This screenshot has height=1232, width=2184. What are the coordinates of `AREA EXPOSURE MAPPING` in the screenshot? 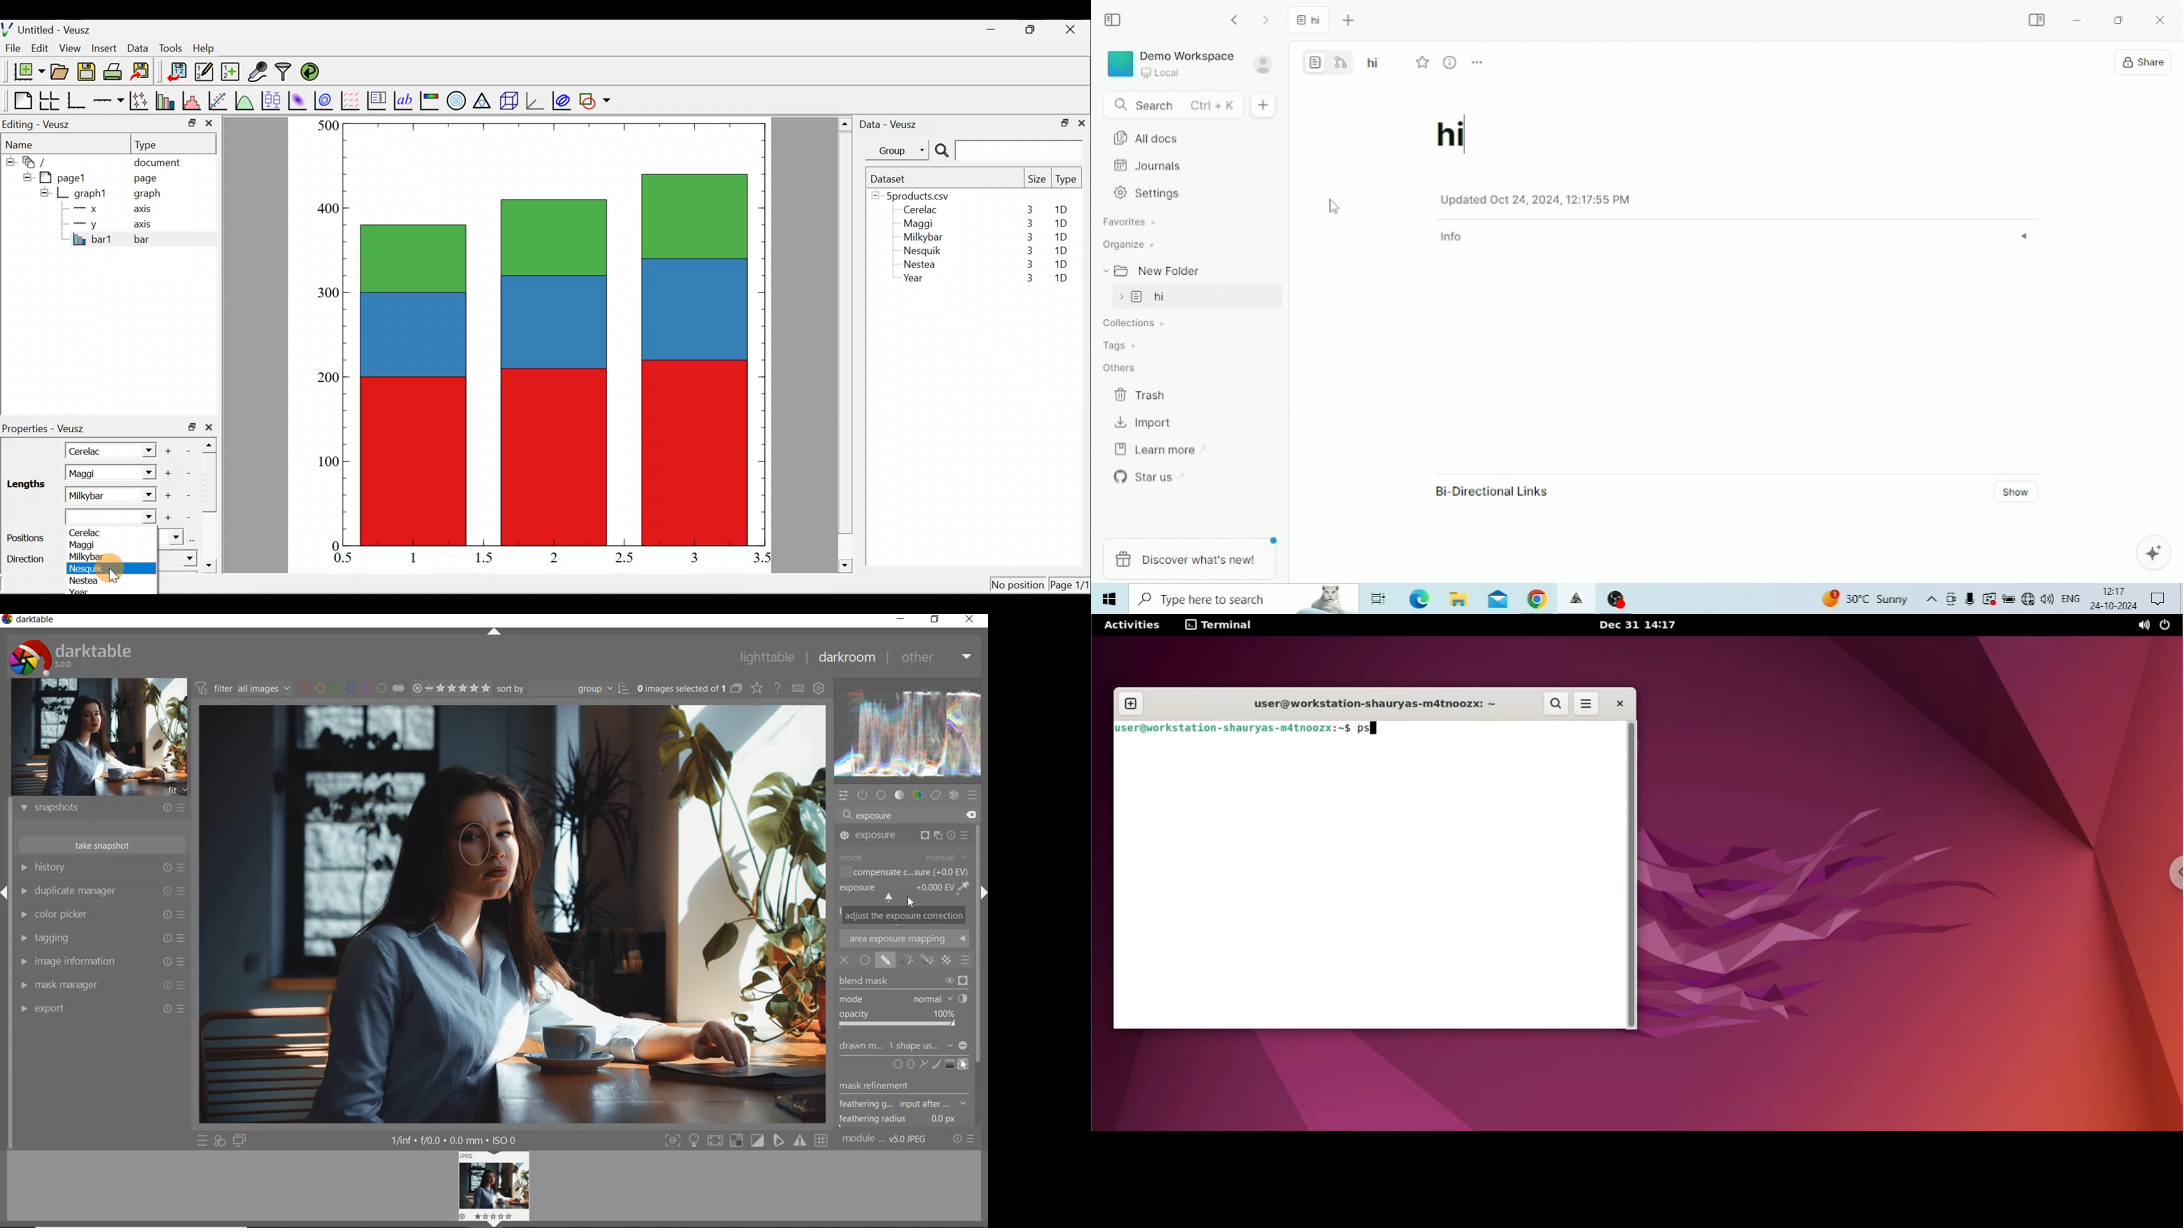 It's located at (903, 937).